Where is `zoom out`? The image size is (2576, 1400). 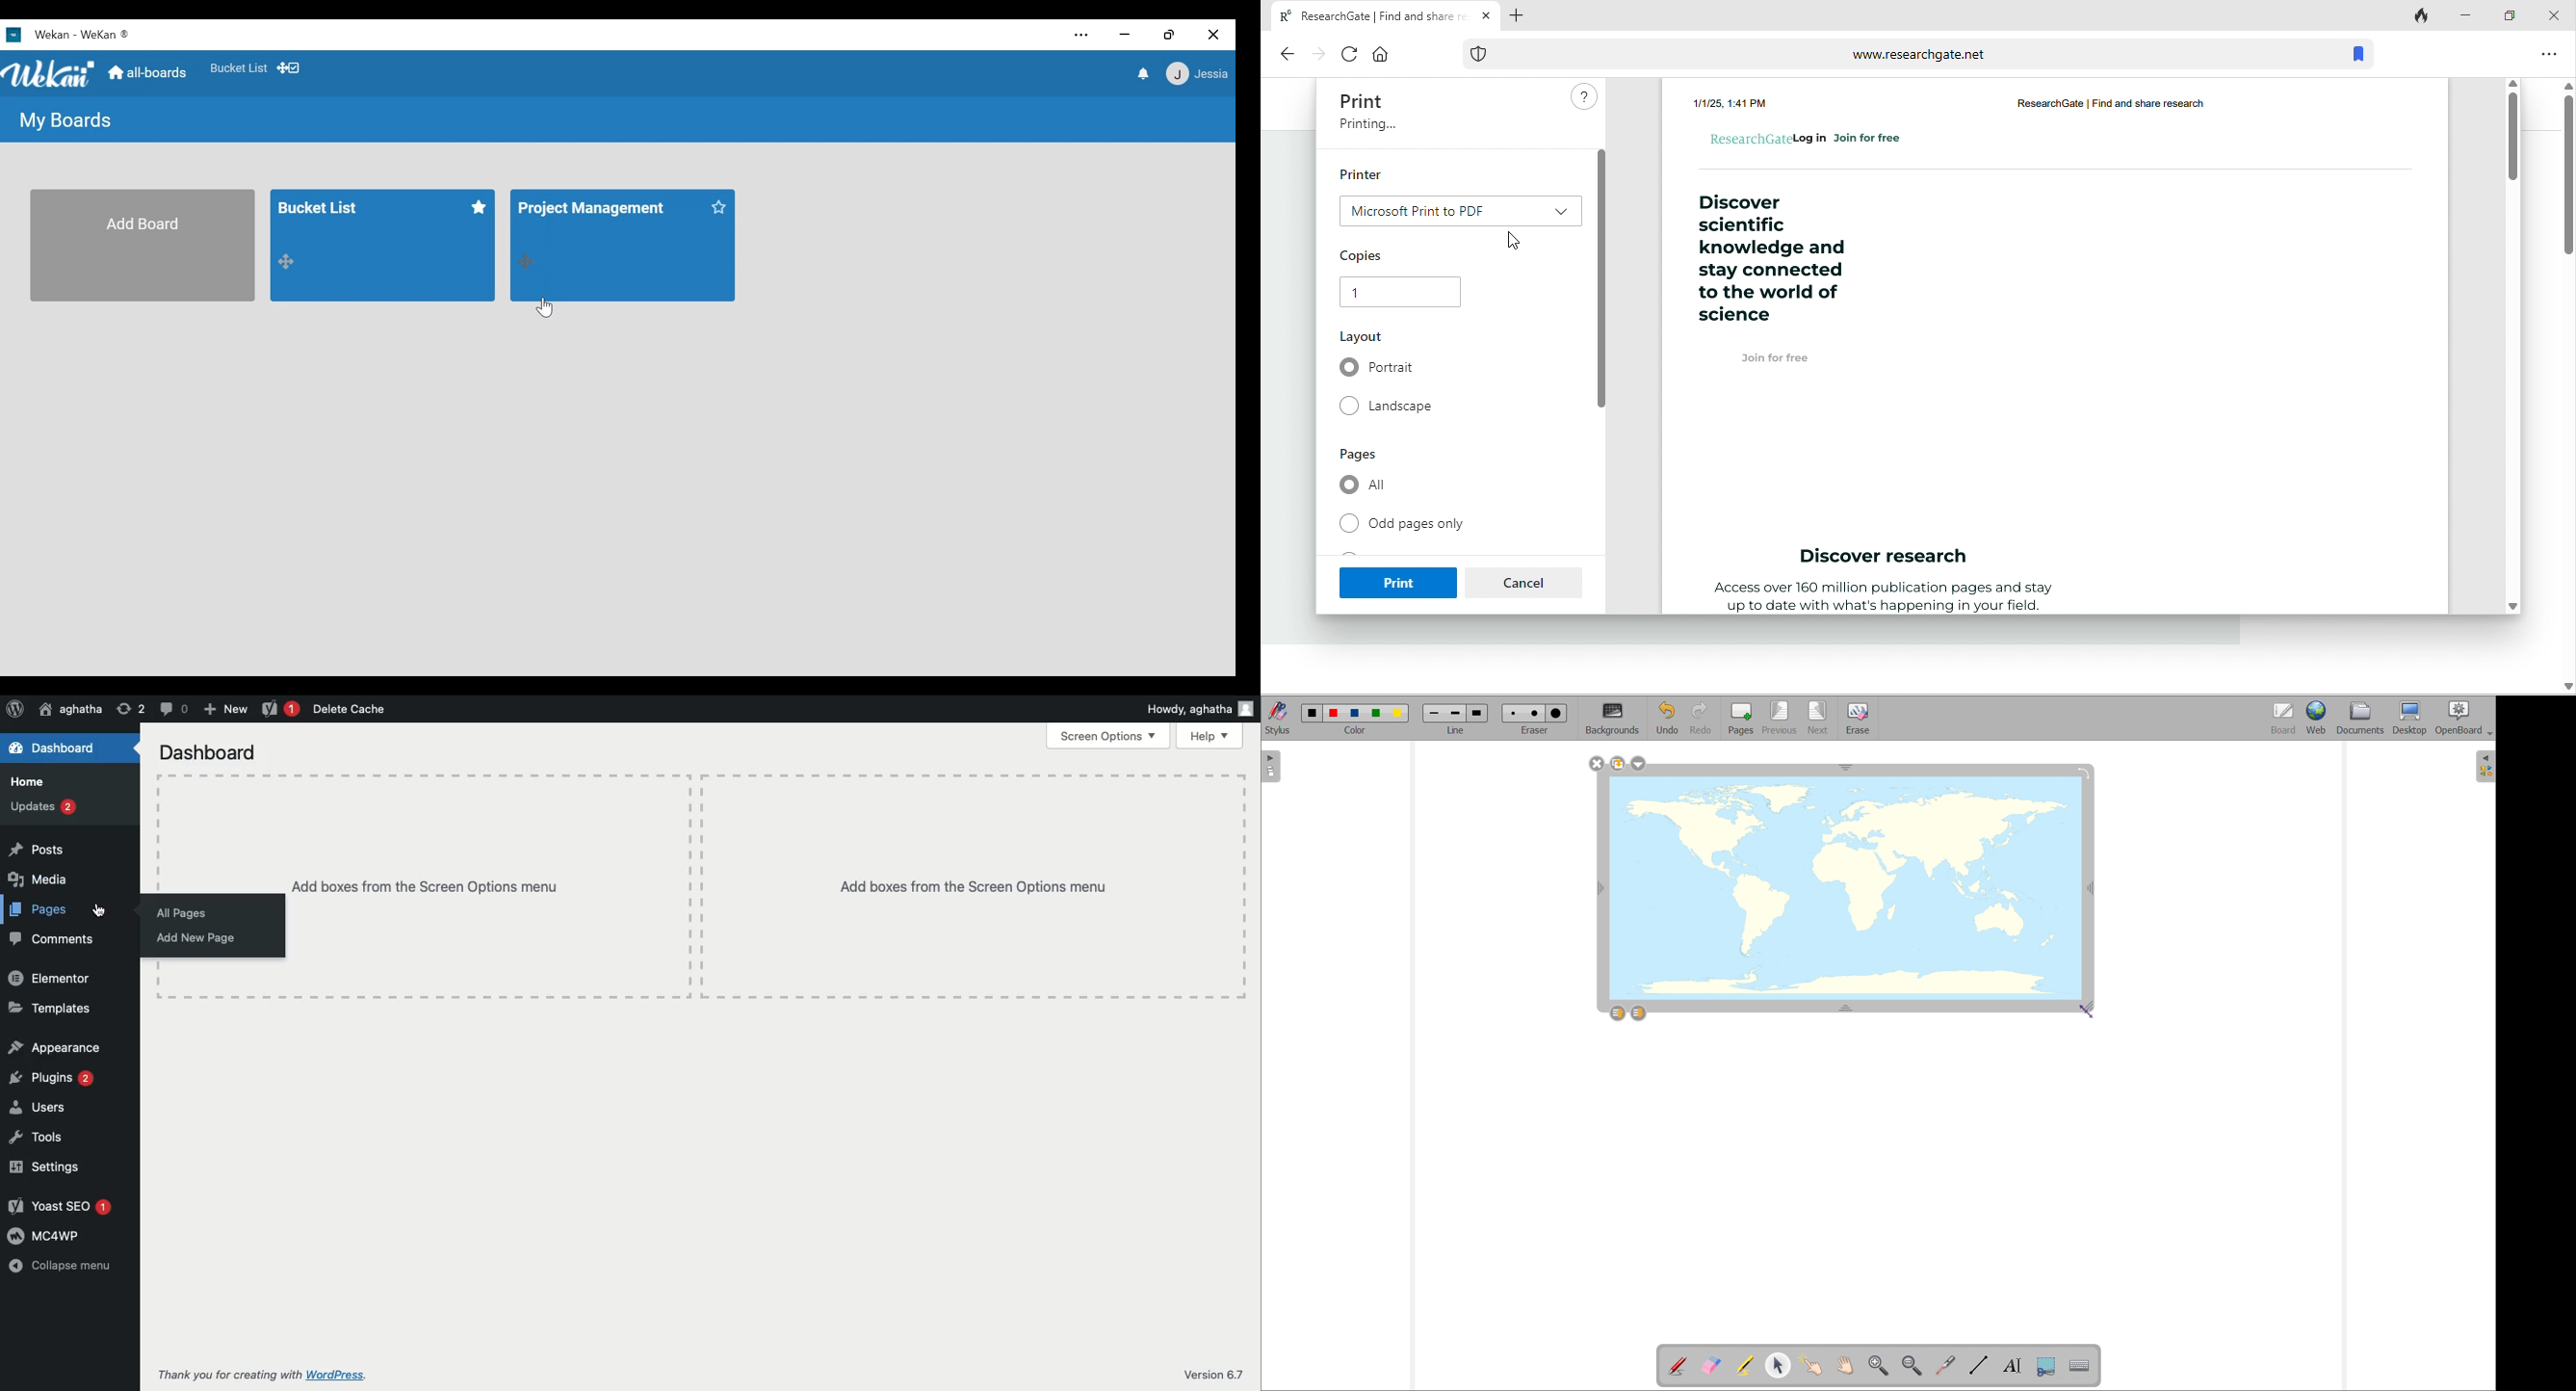
zoom out is located at coordinates (1912, 1365).